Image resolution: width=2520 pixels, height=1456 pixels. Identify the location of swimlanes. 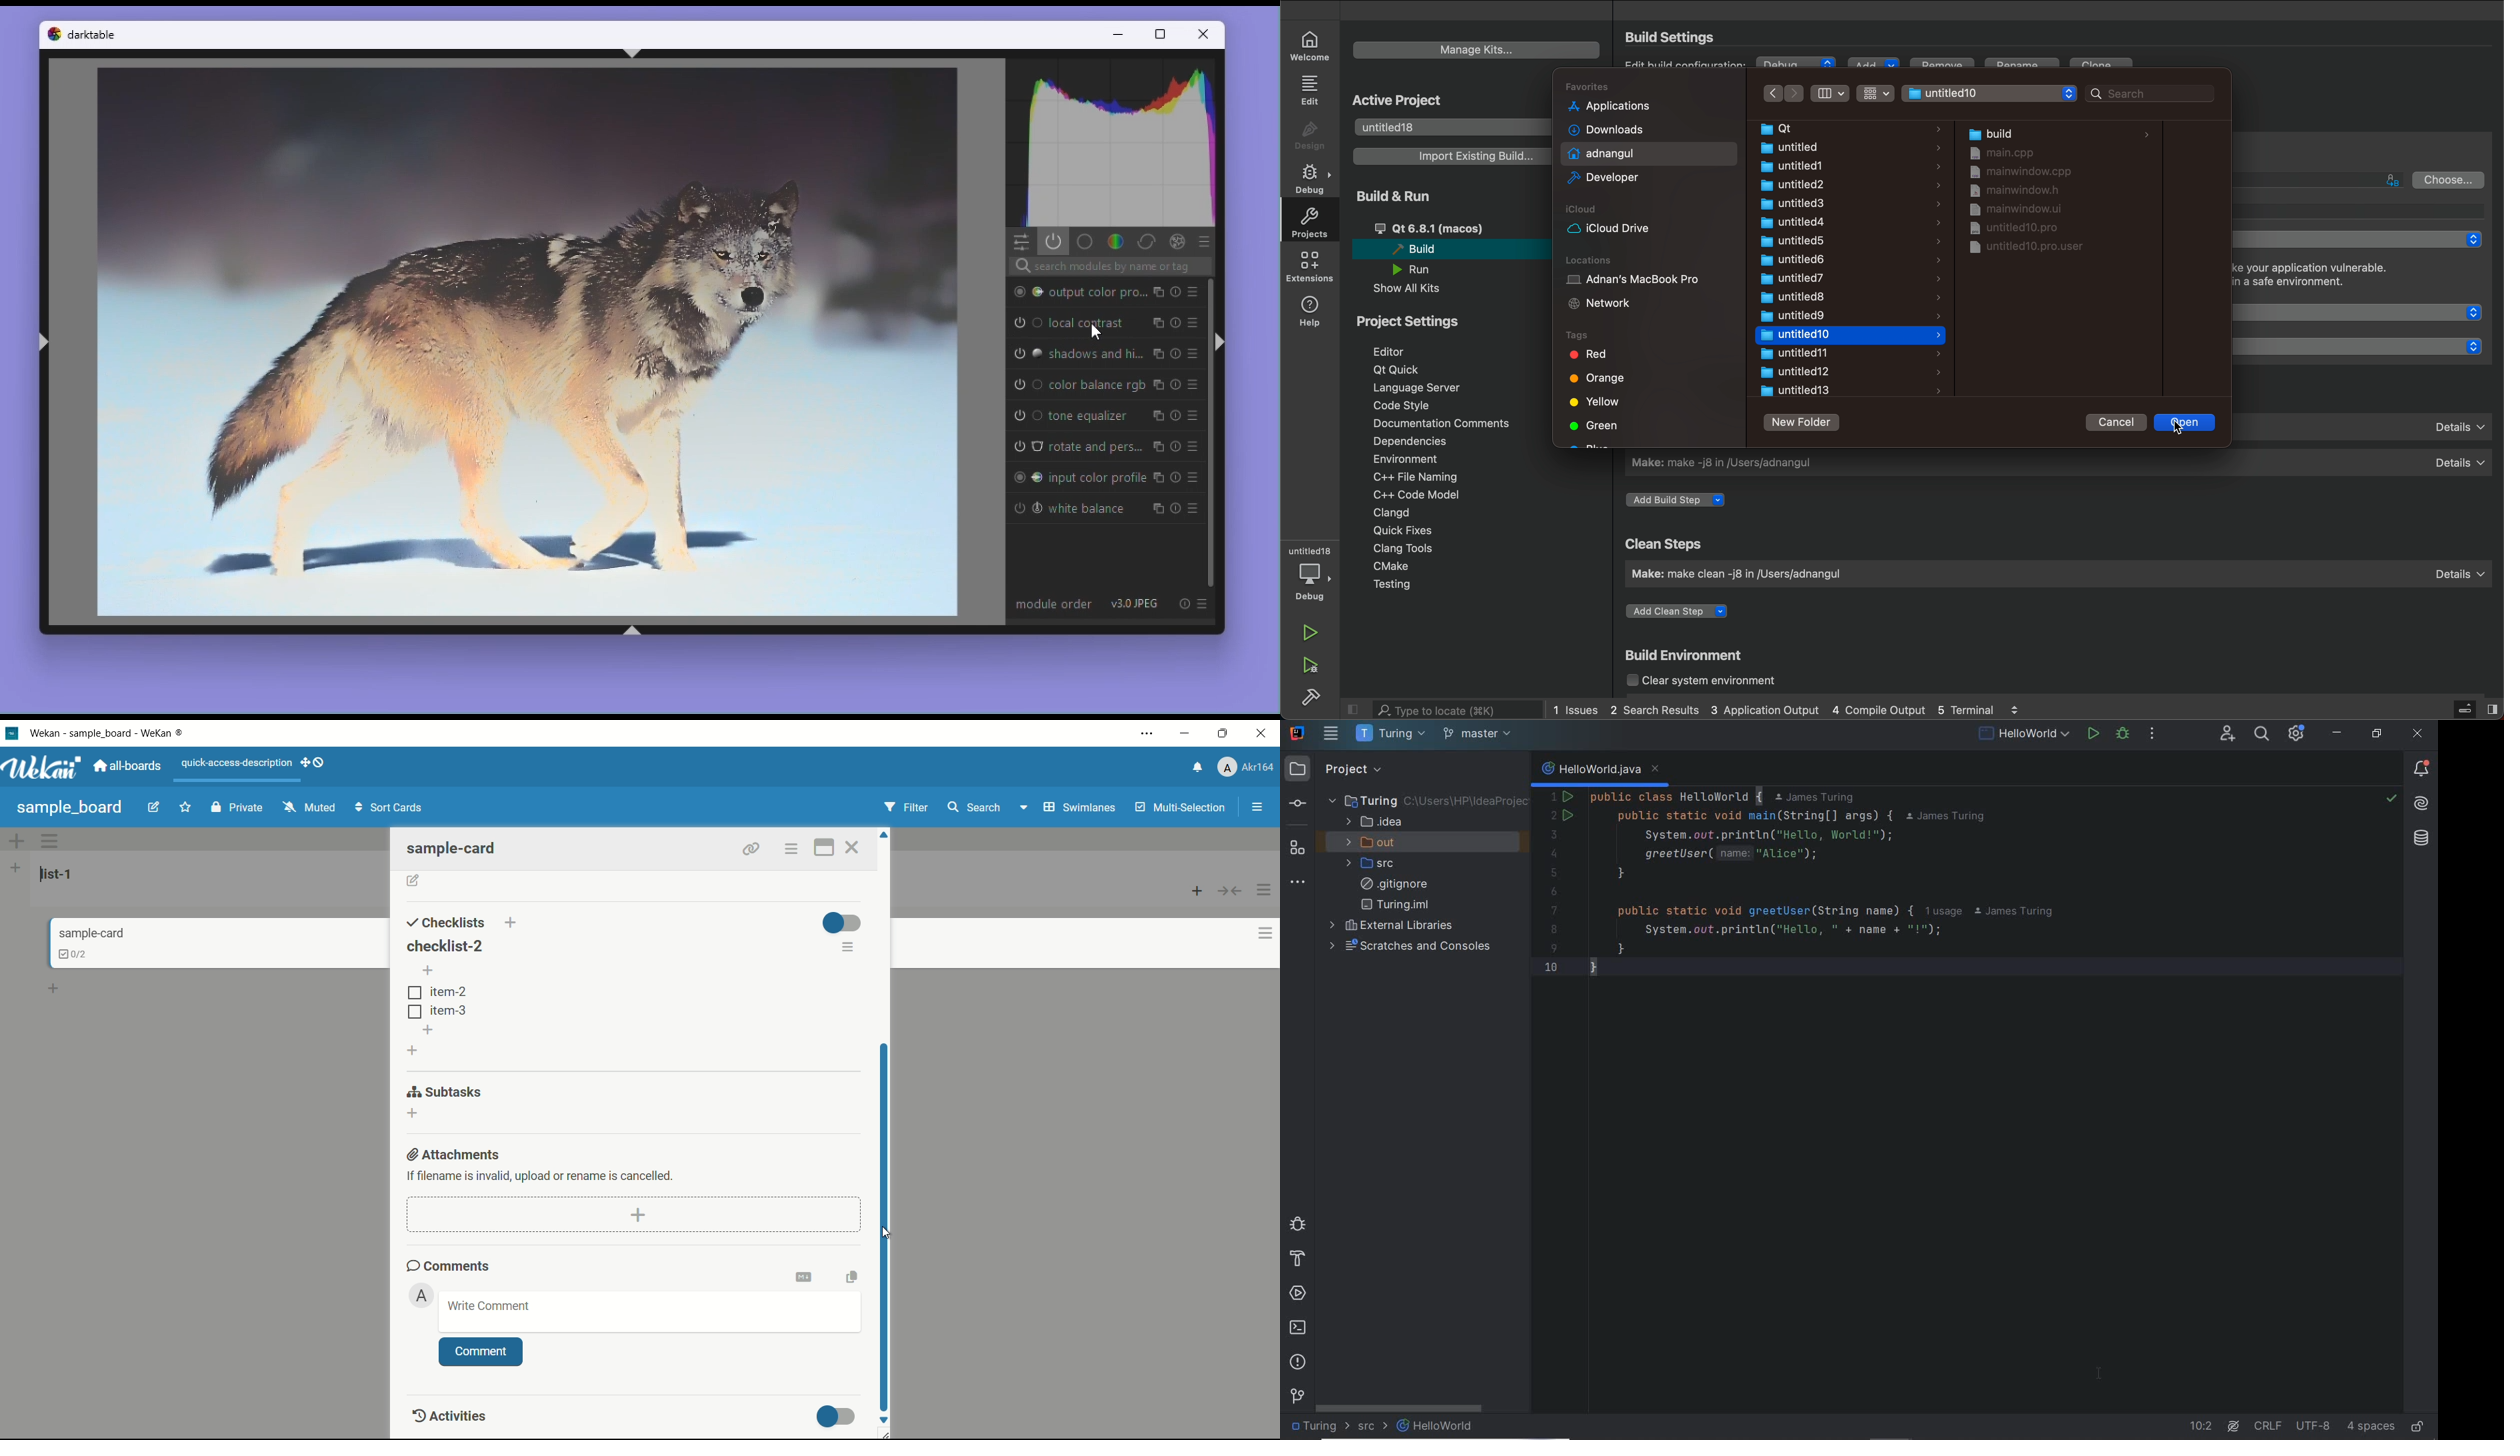
(1079, 807).